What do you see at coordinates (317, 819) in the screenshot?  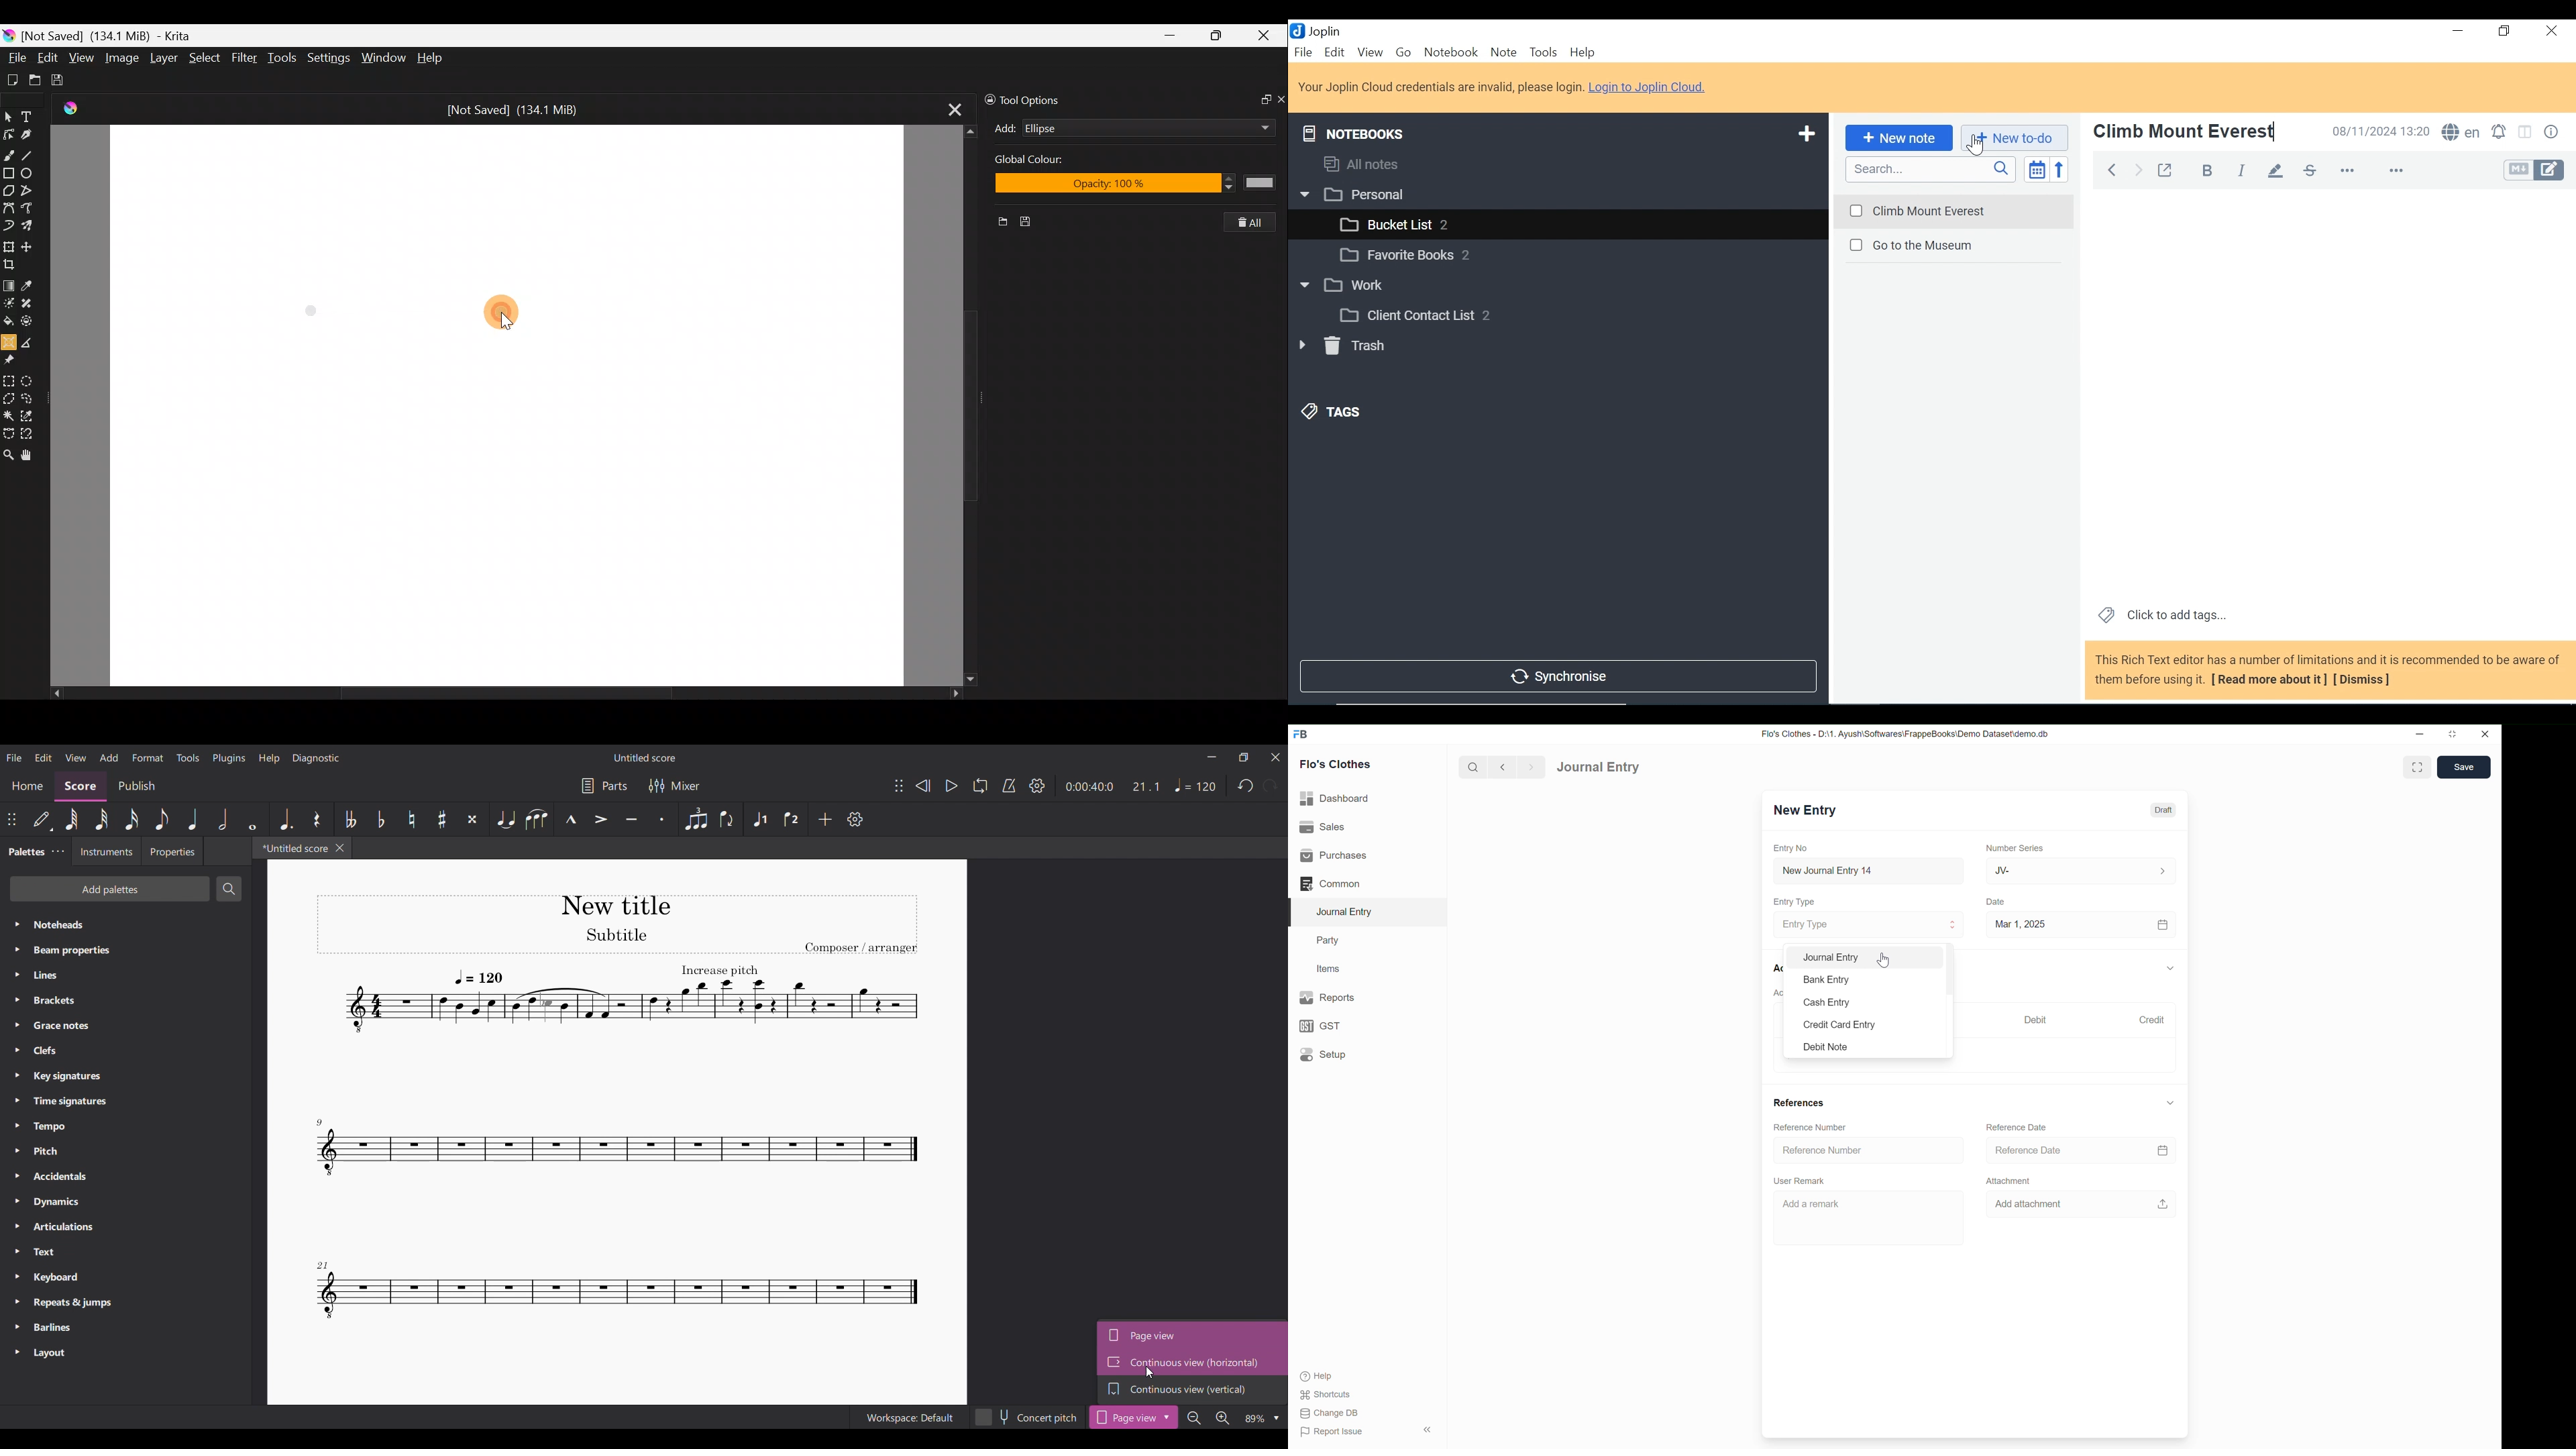 I see `Rest` at bounding box center [317, 819].